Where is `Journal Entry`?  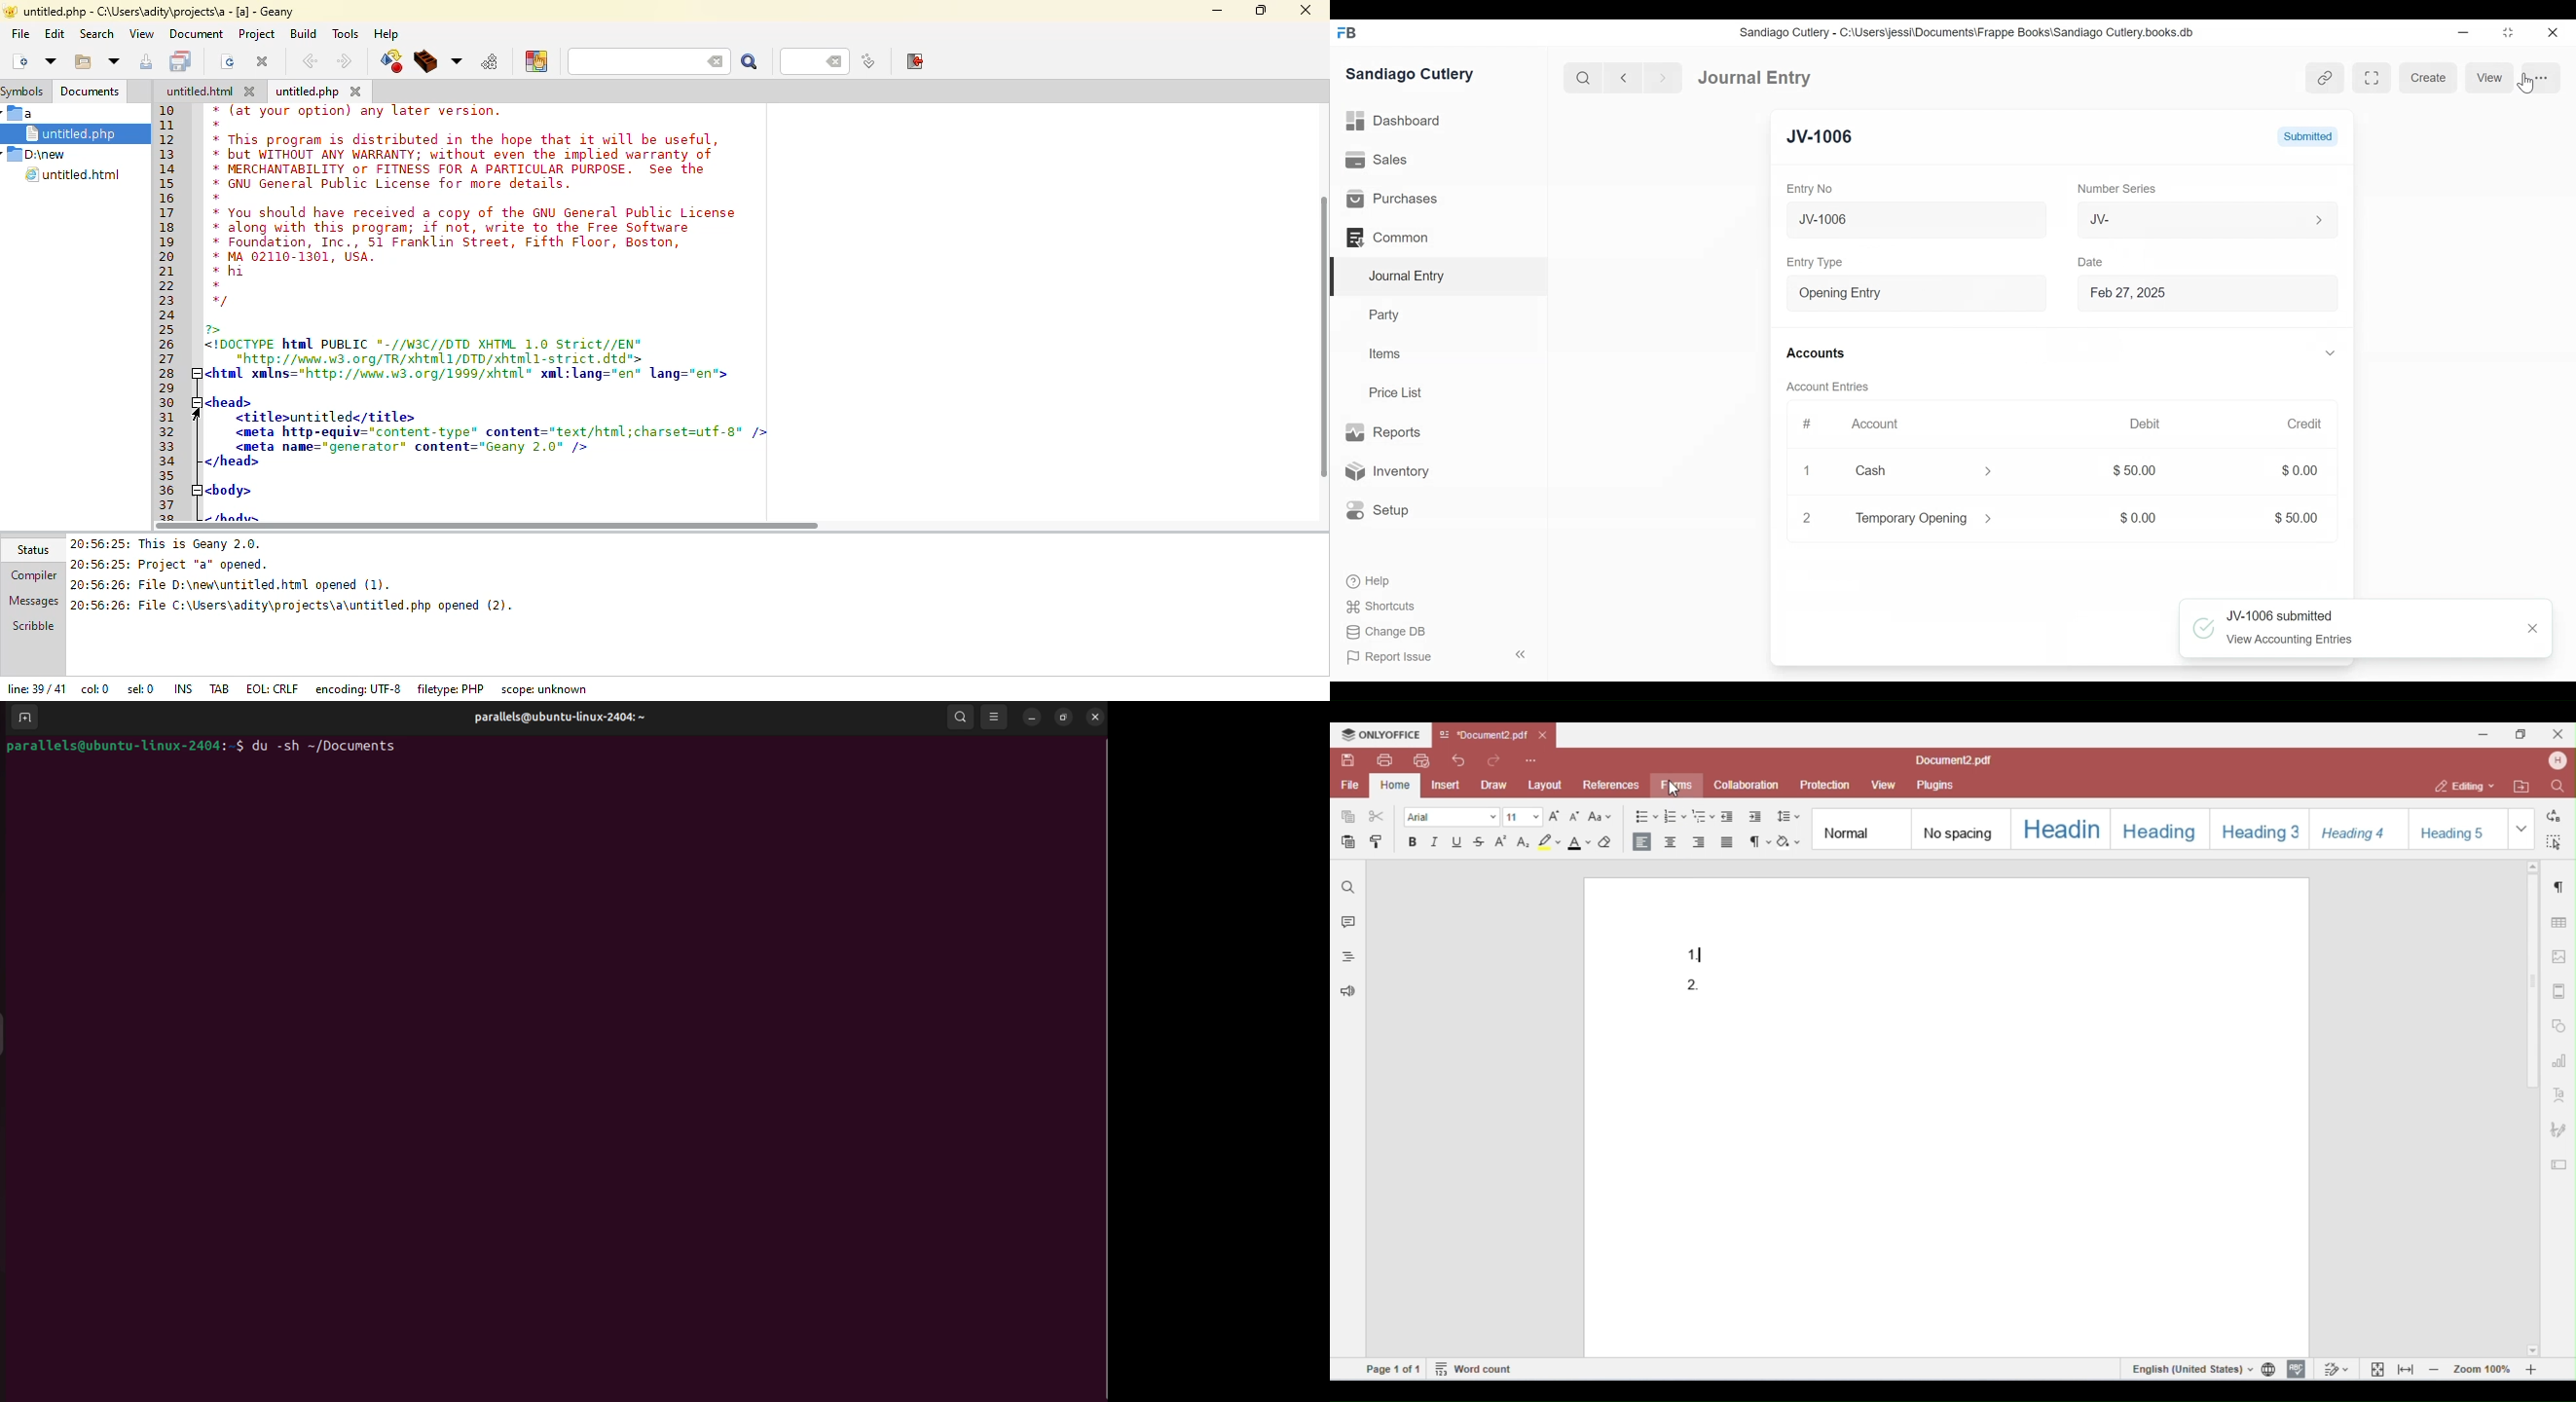
Journal Entry is located at coordinates (1436, 277).